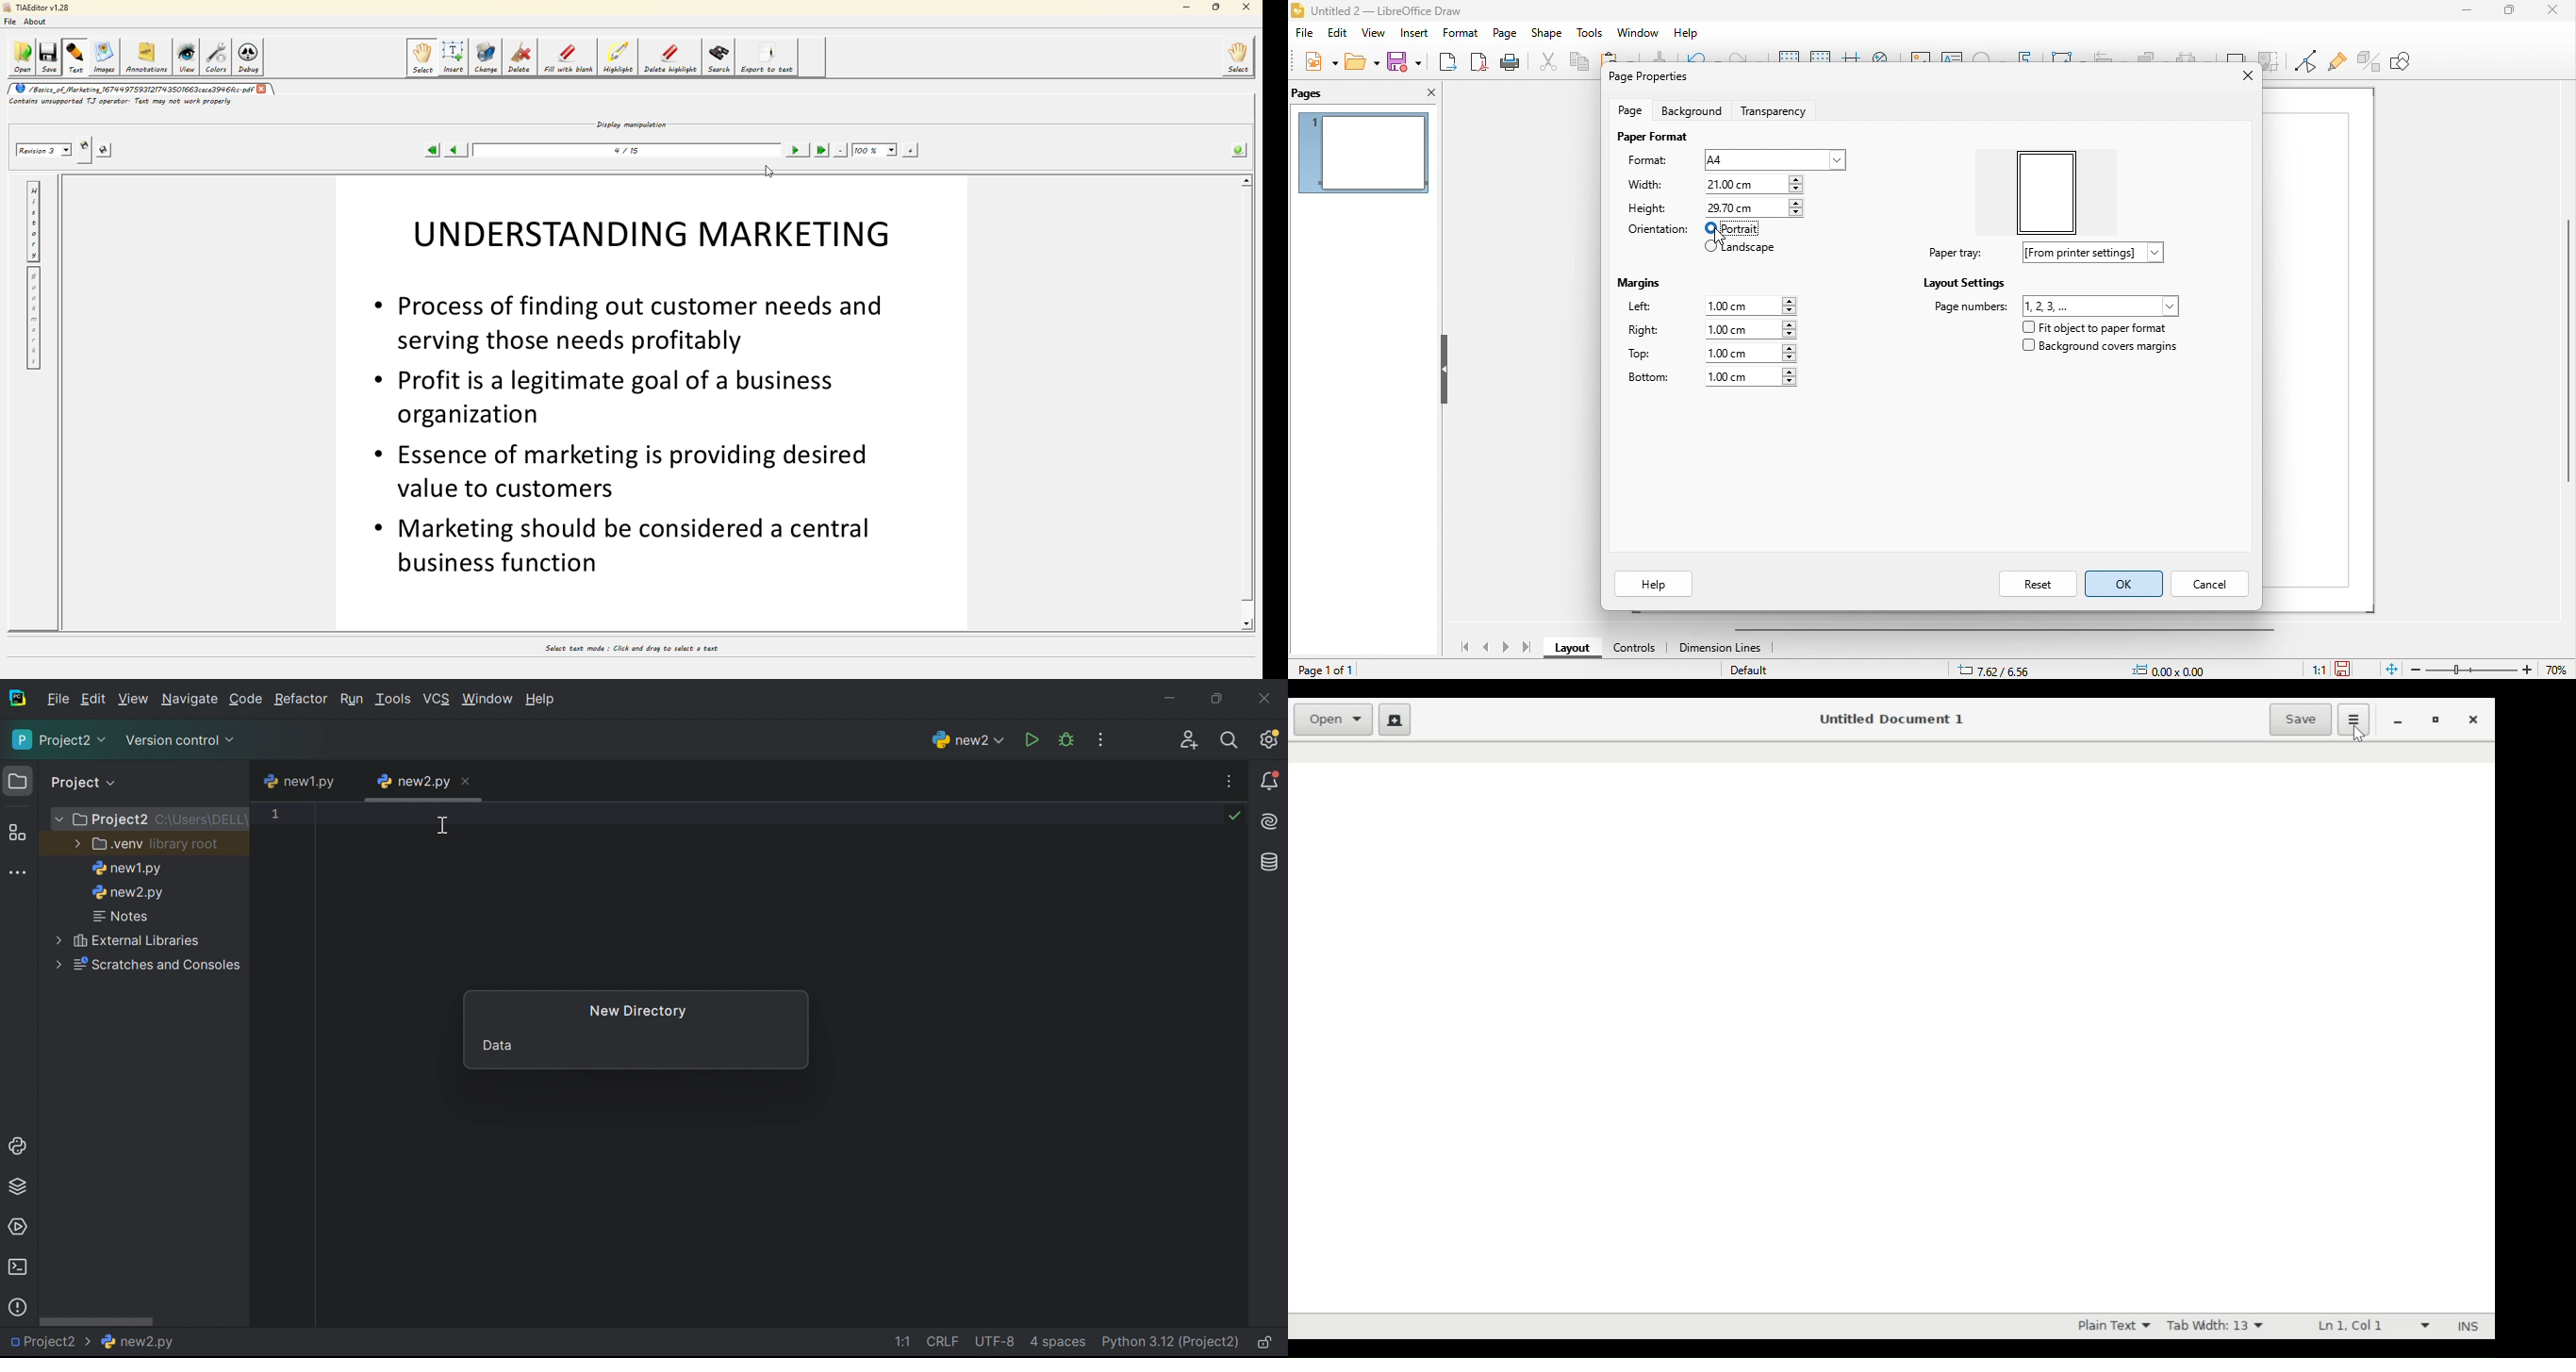 The image size is (2576, 1372). I want to click on 21.00 cm, so click(1752, 185).